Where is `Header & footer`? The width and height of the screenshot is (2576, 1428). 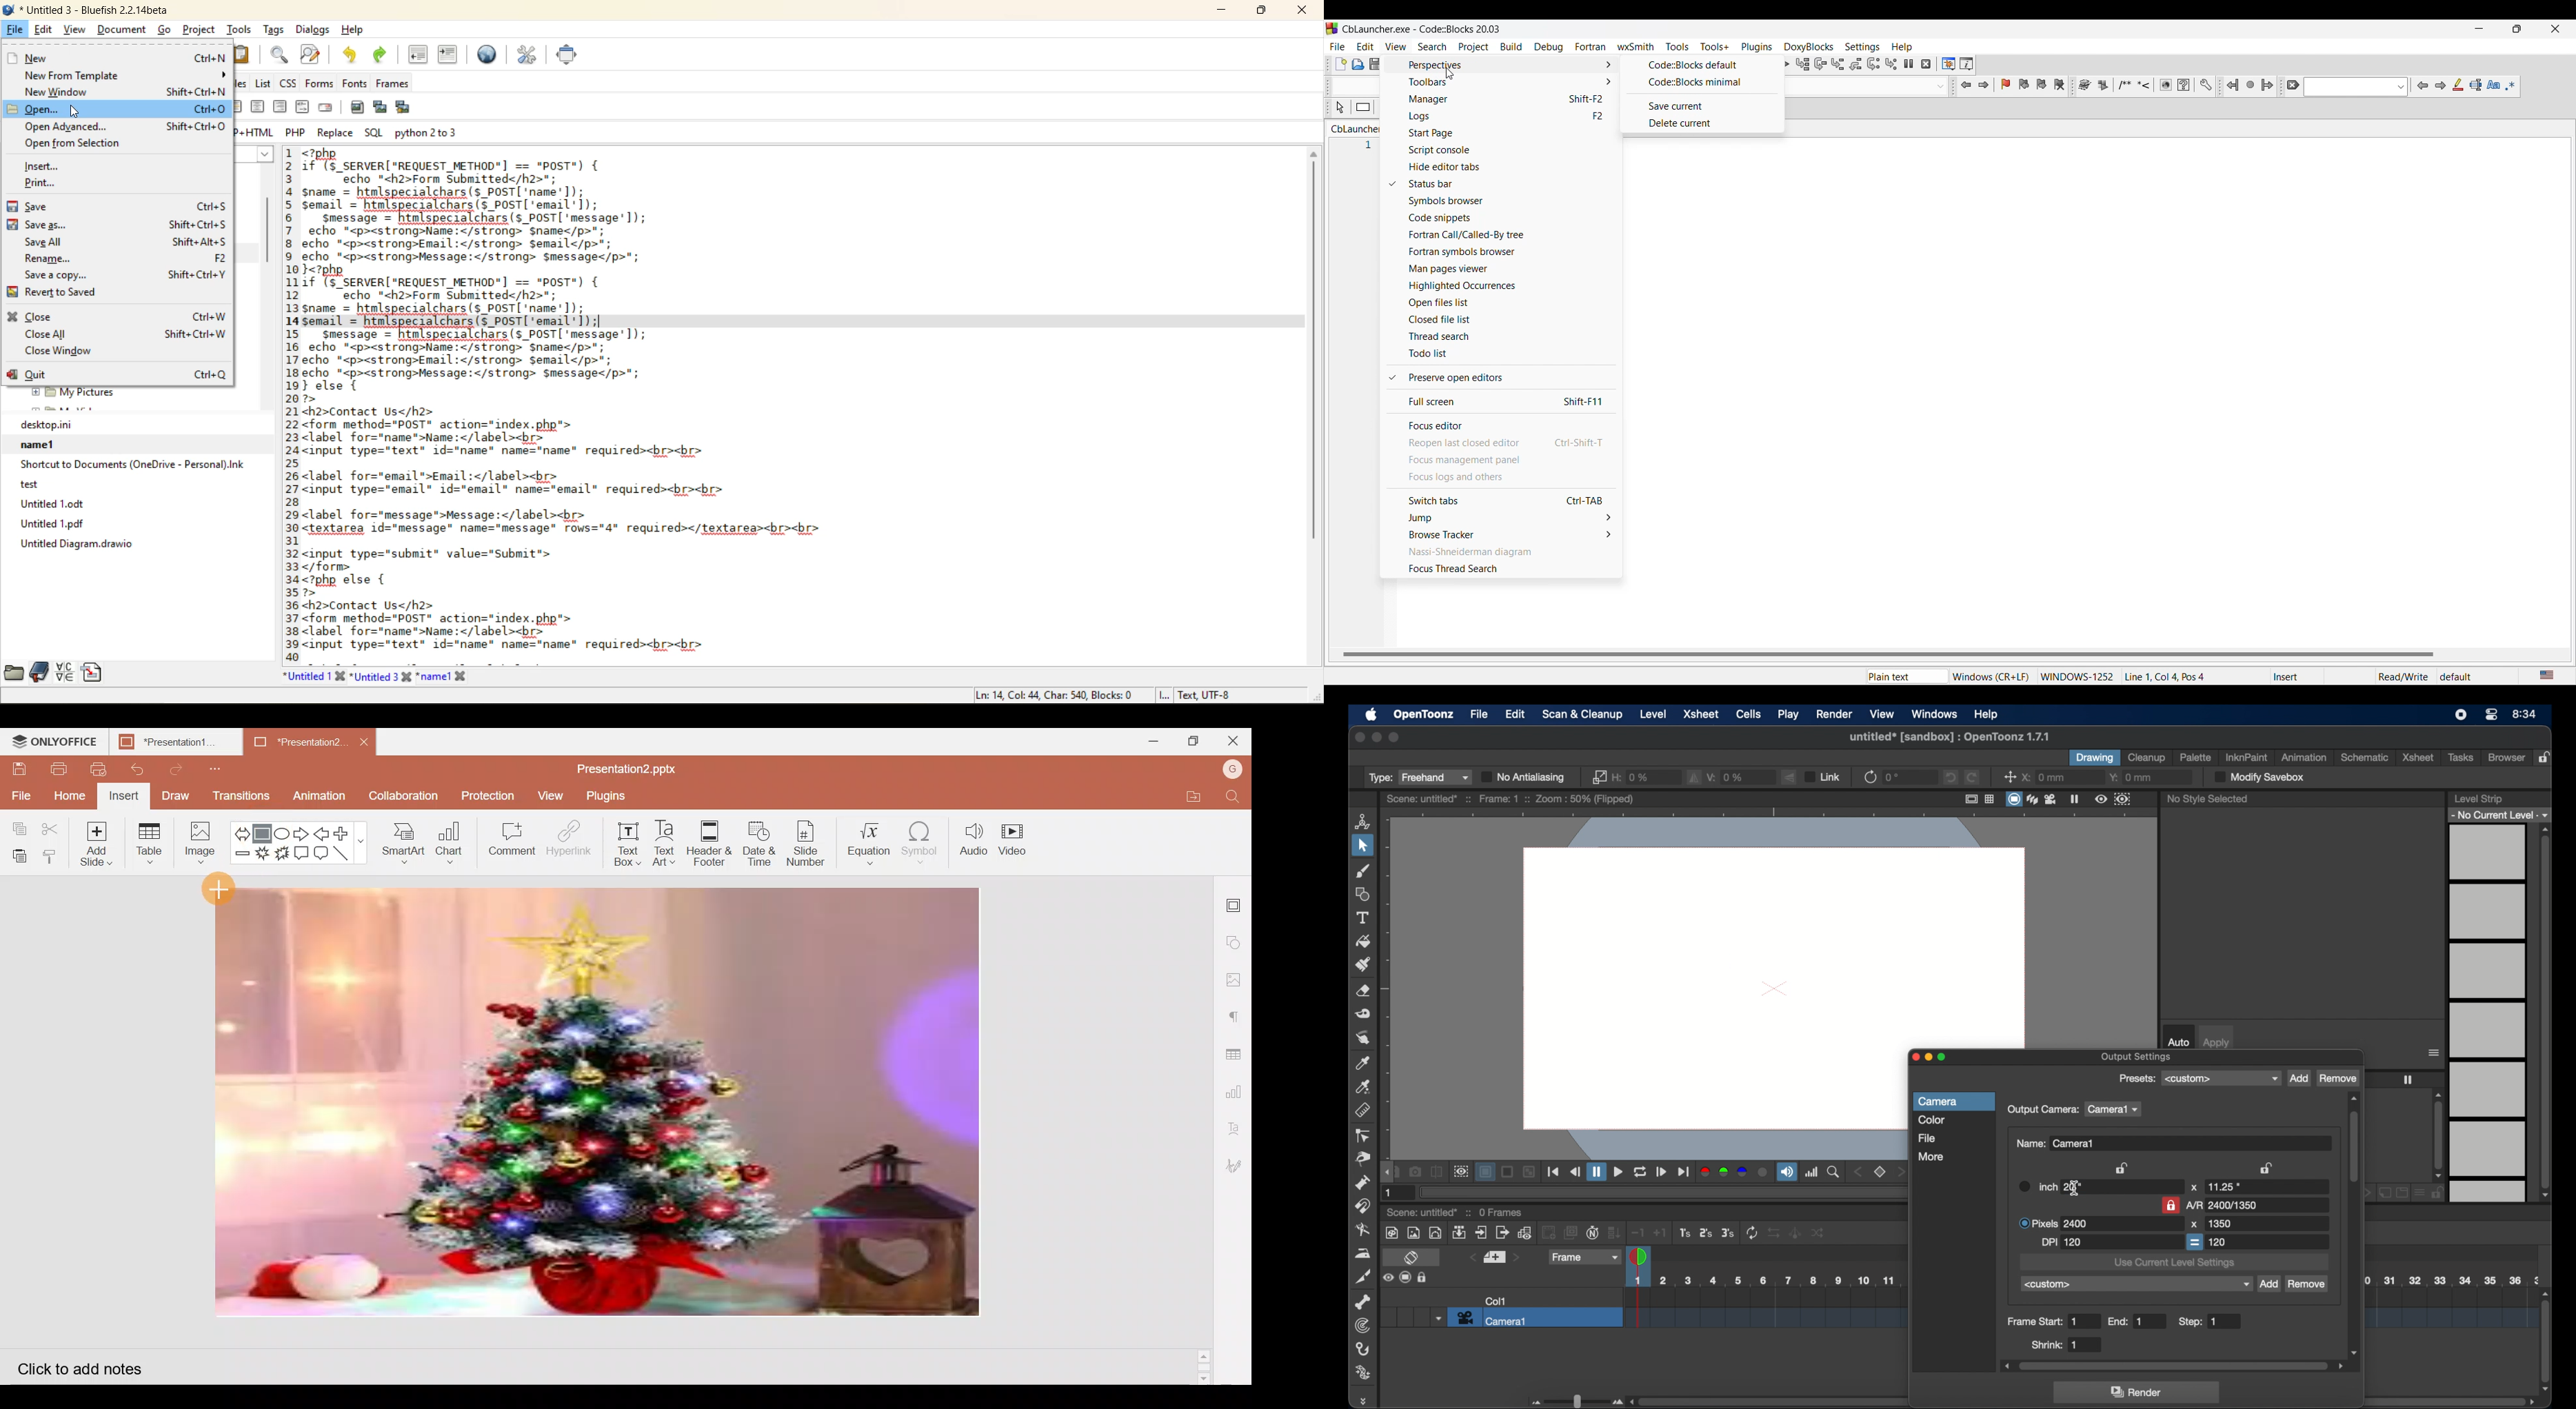
Header & footer is located at coordinates (709, 845).